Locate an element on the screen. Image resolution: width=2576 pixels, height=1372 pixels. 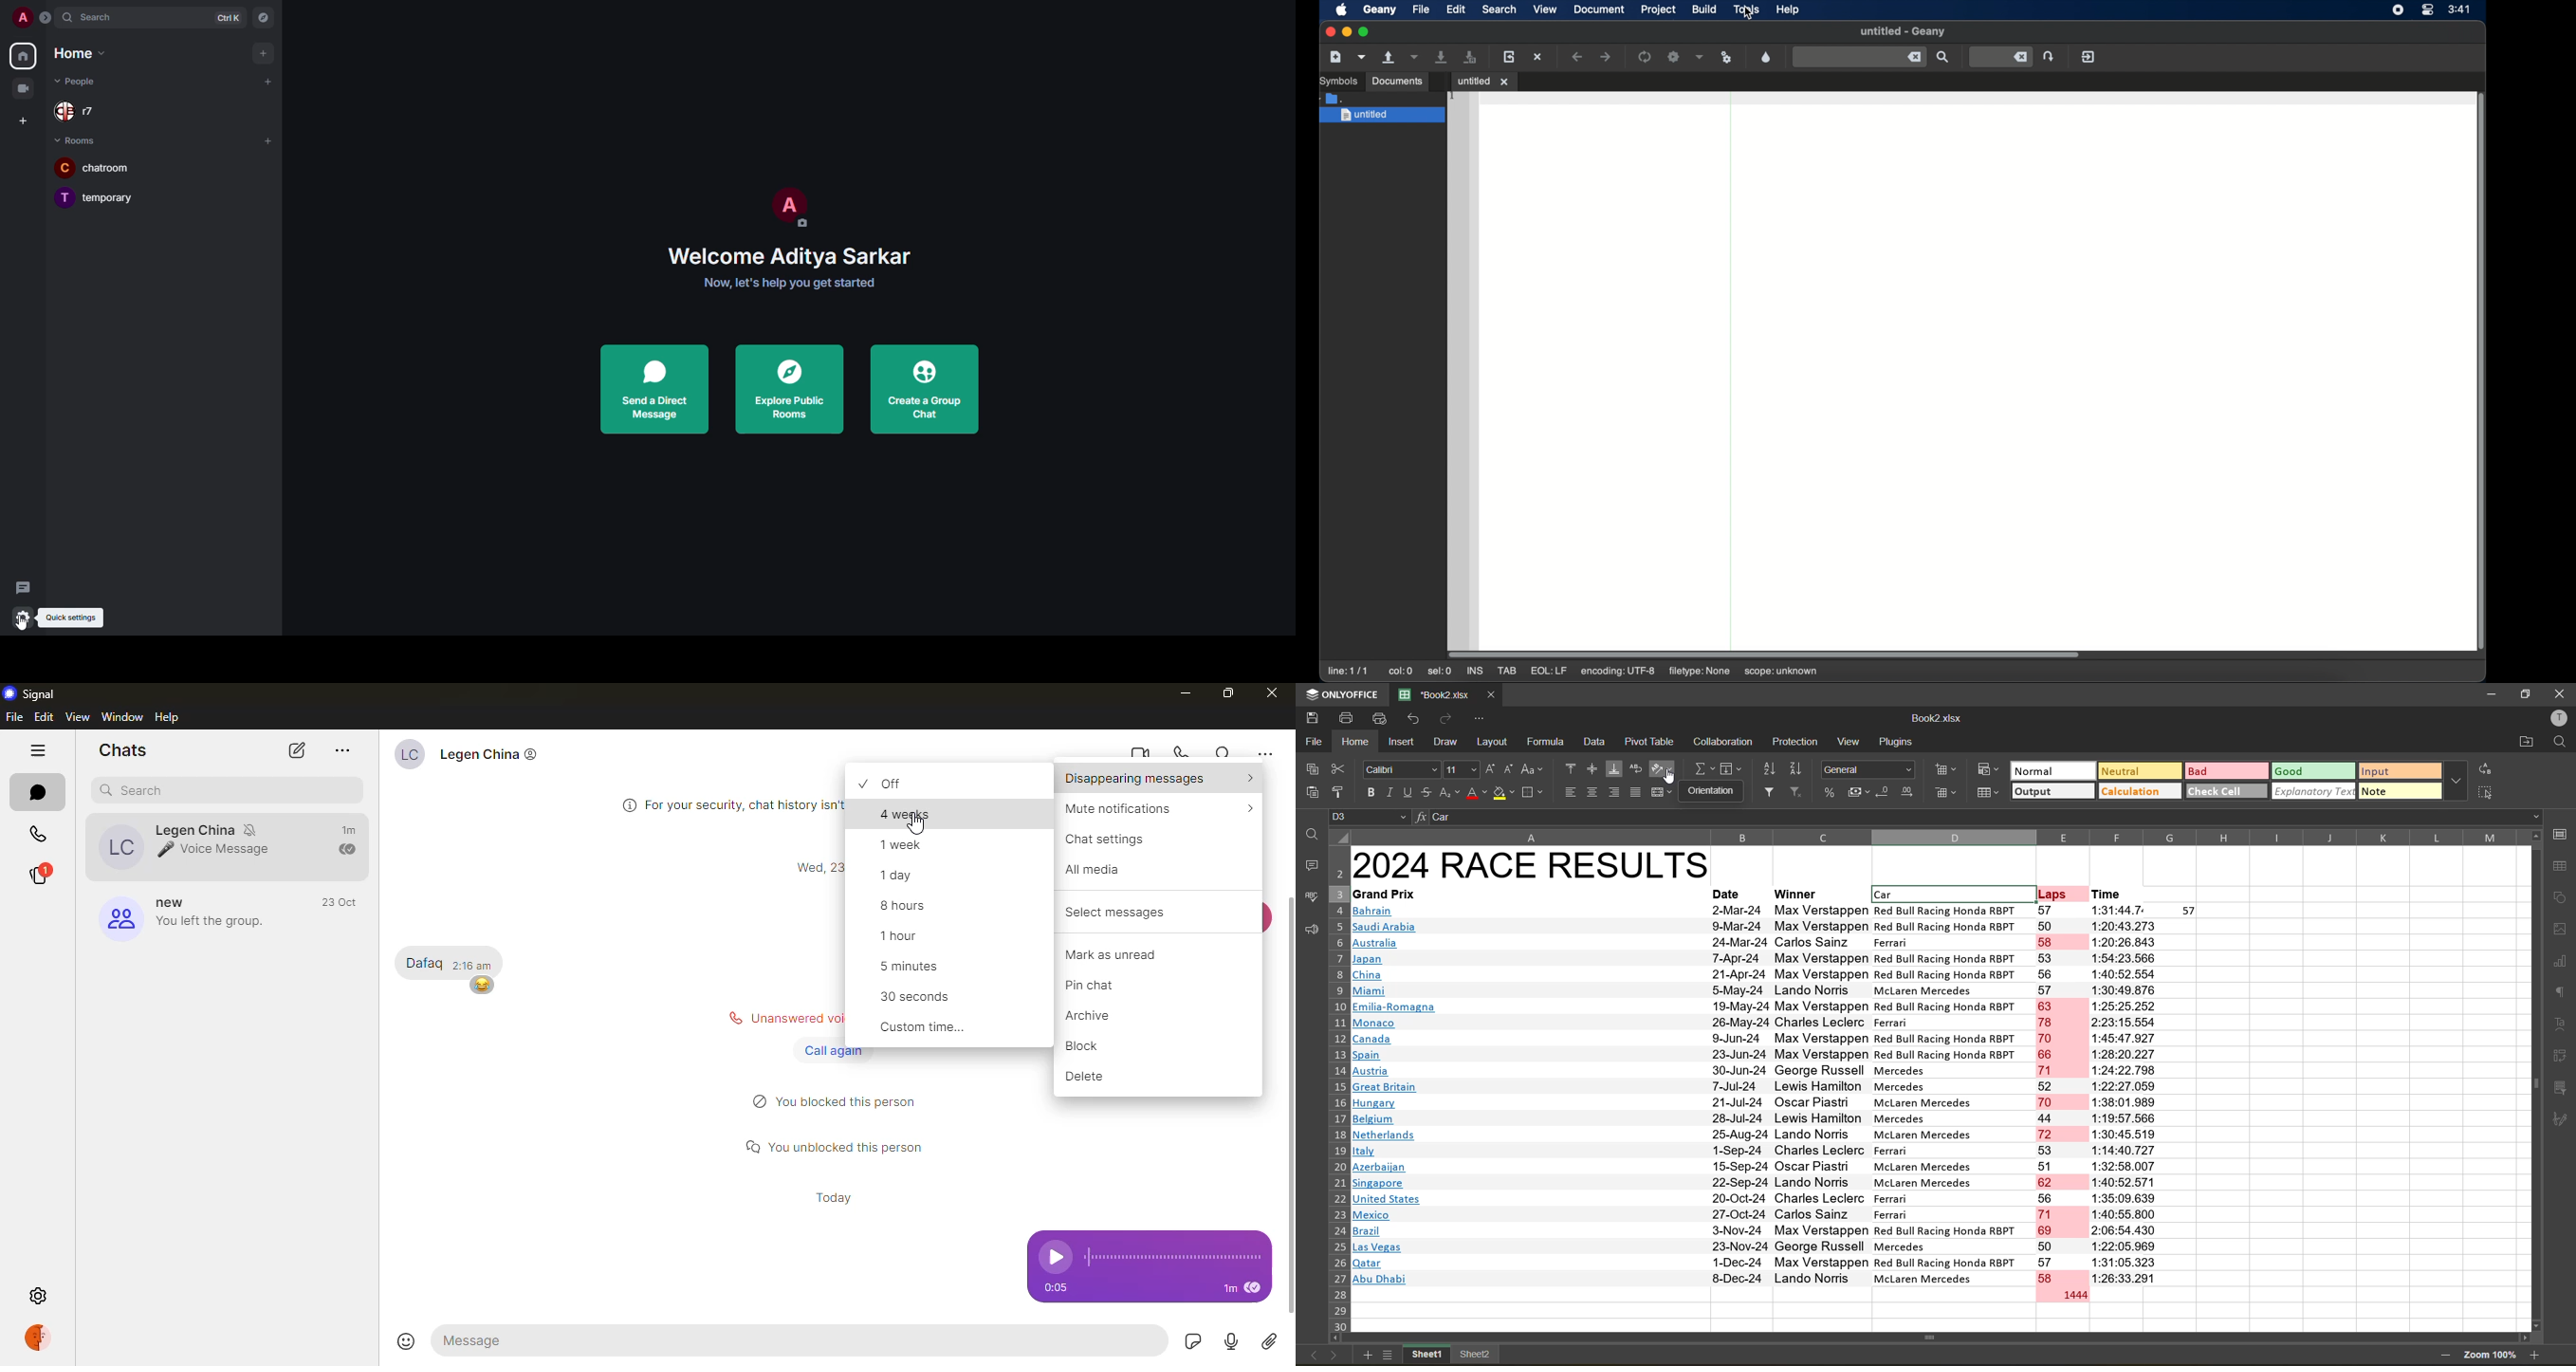
font size is located at coordinates (1461, 770).